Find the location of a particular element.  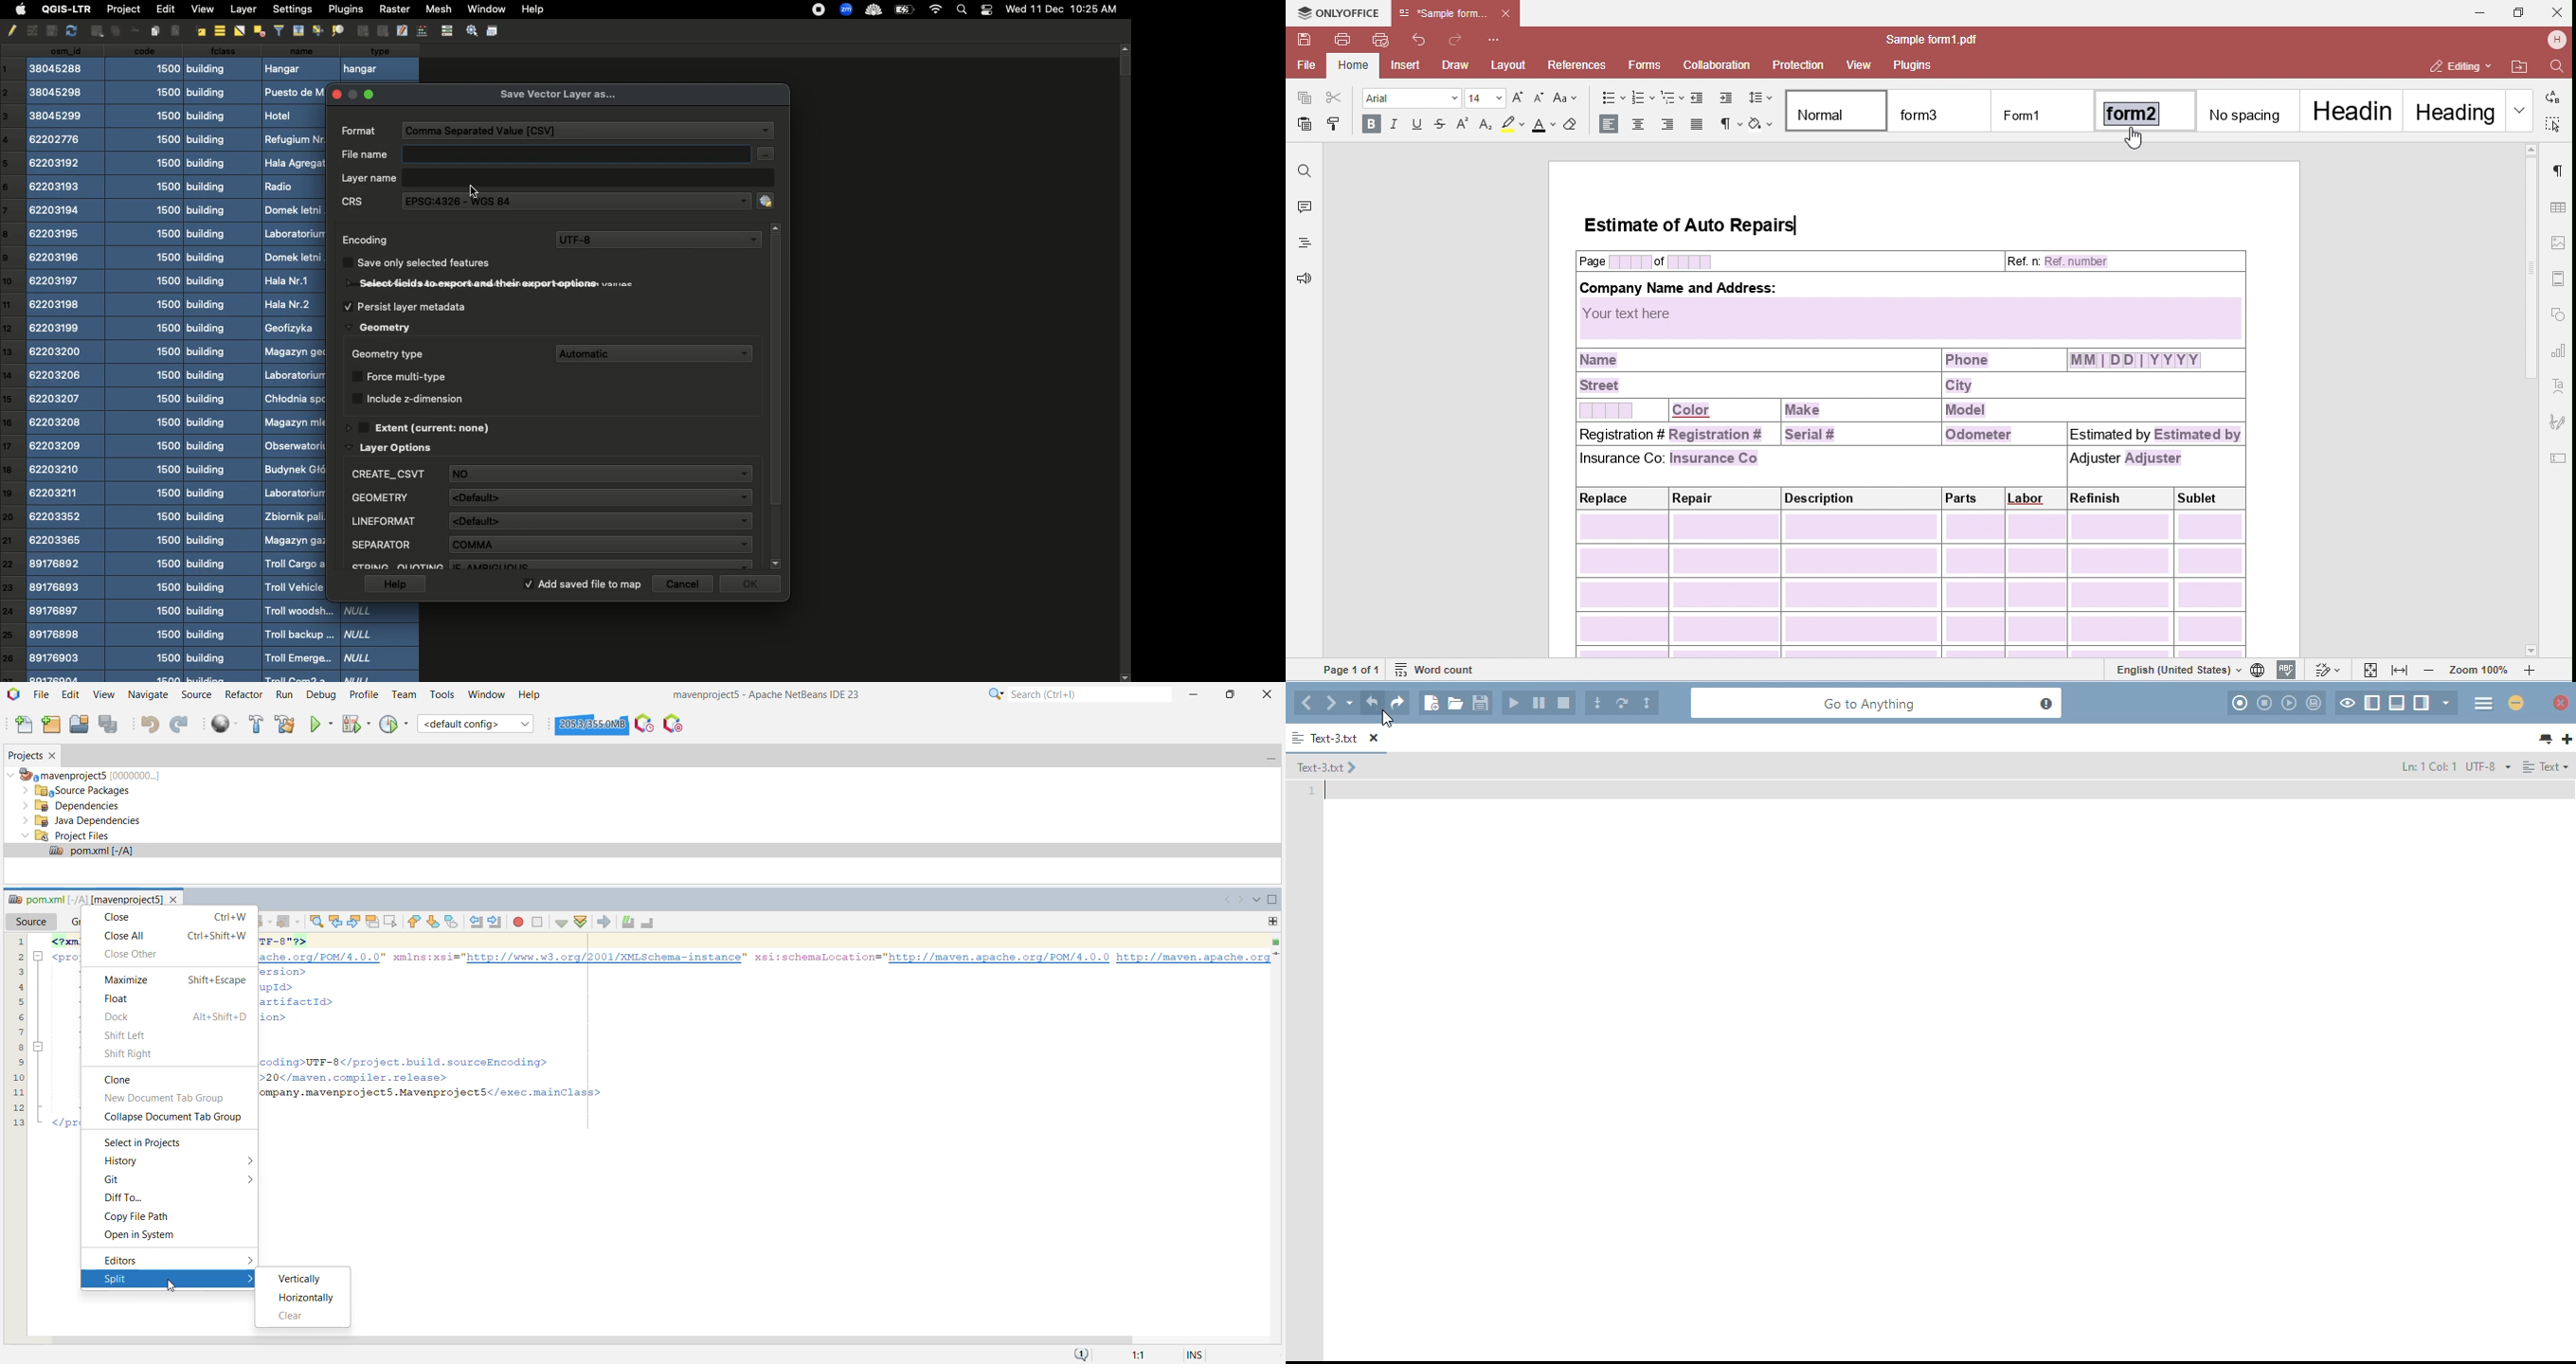

Encoding is located at coordinates (368, 241).